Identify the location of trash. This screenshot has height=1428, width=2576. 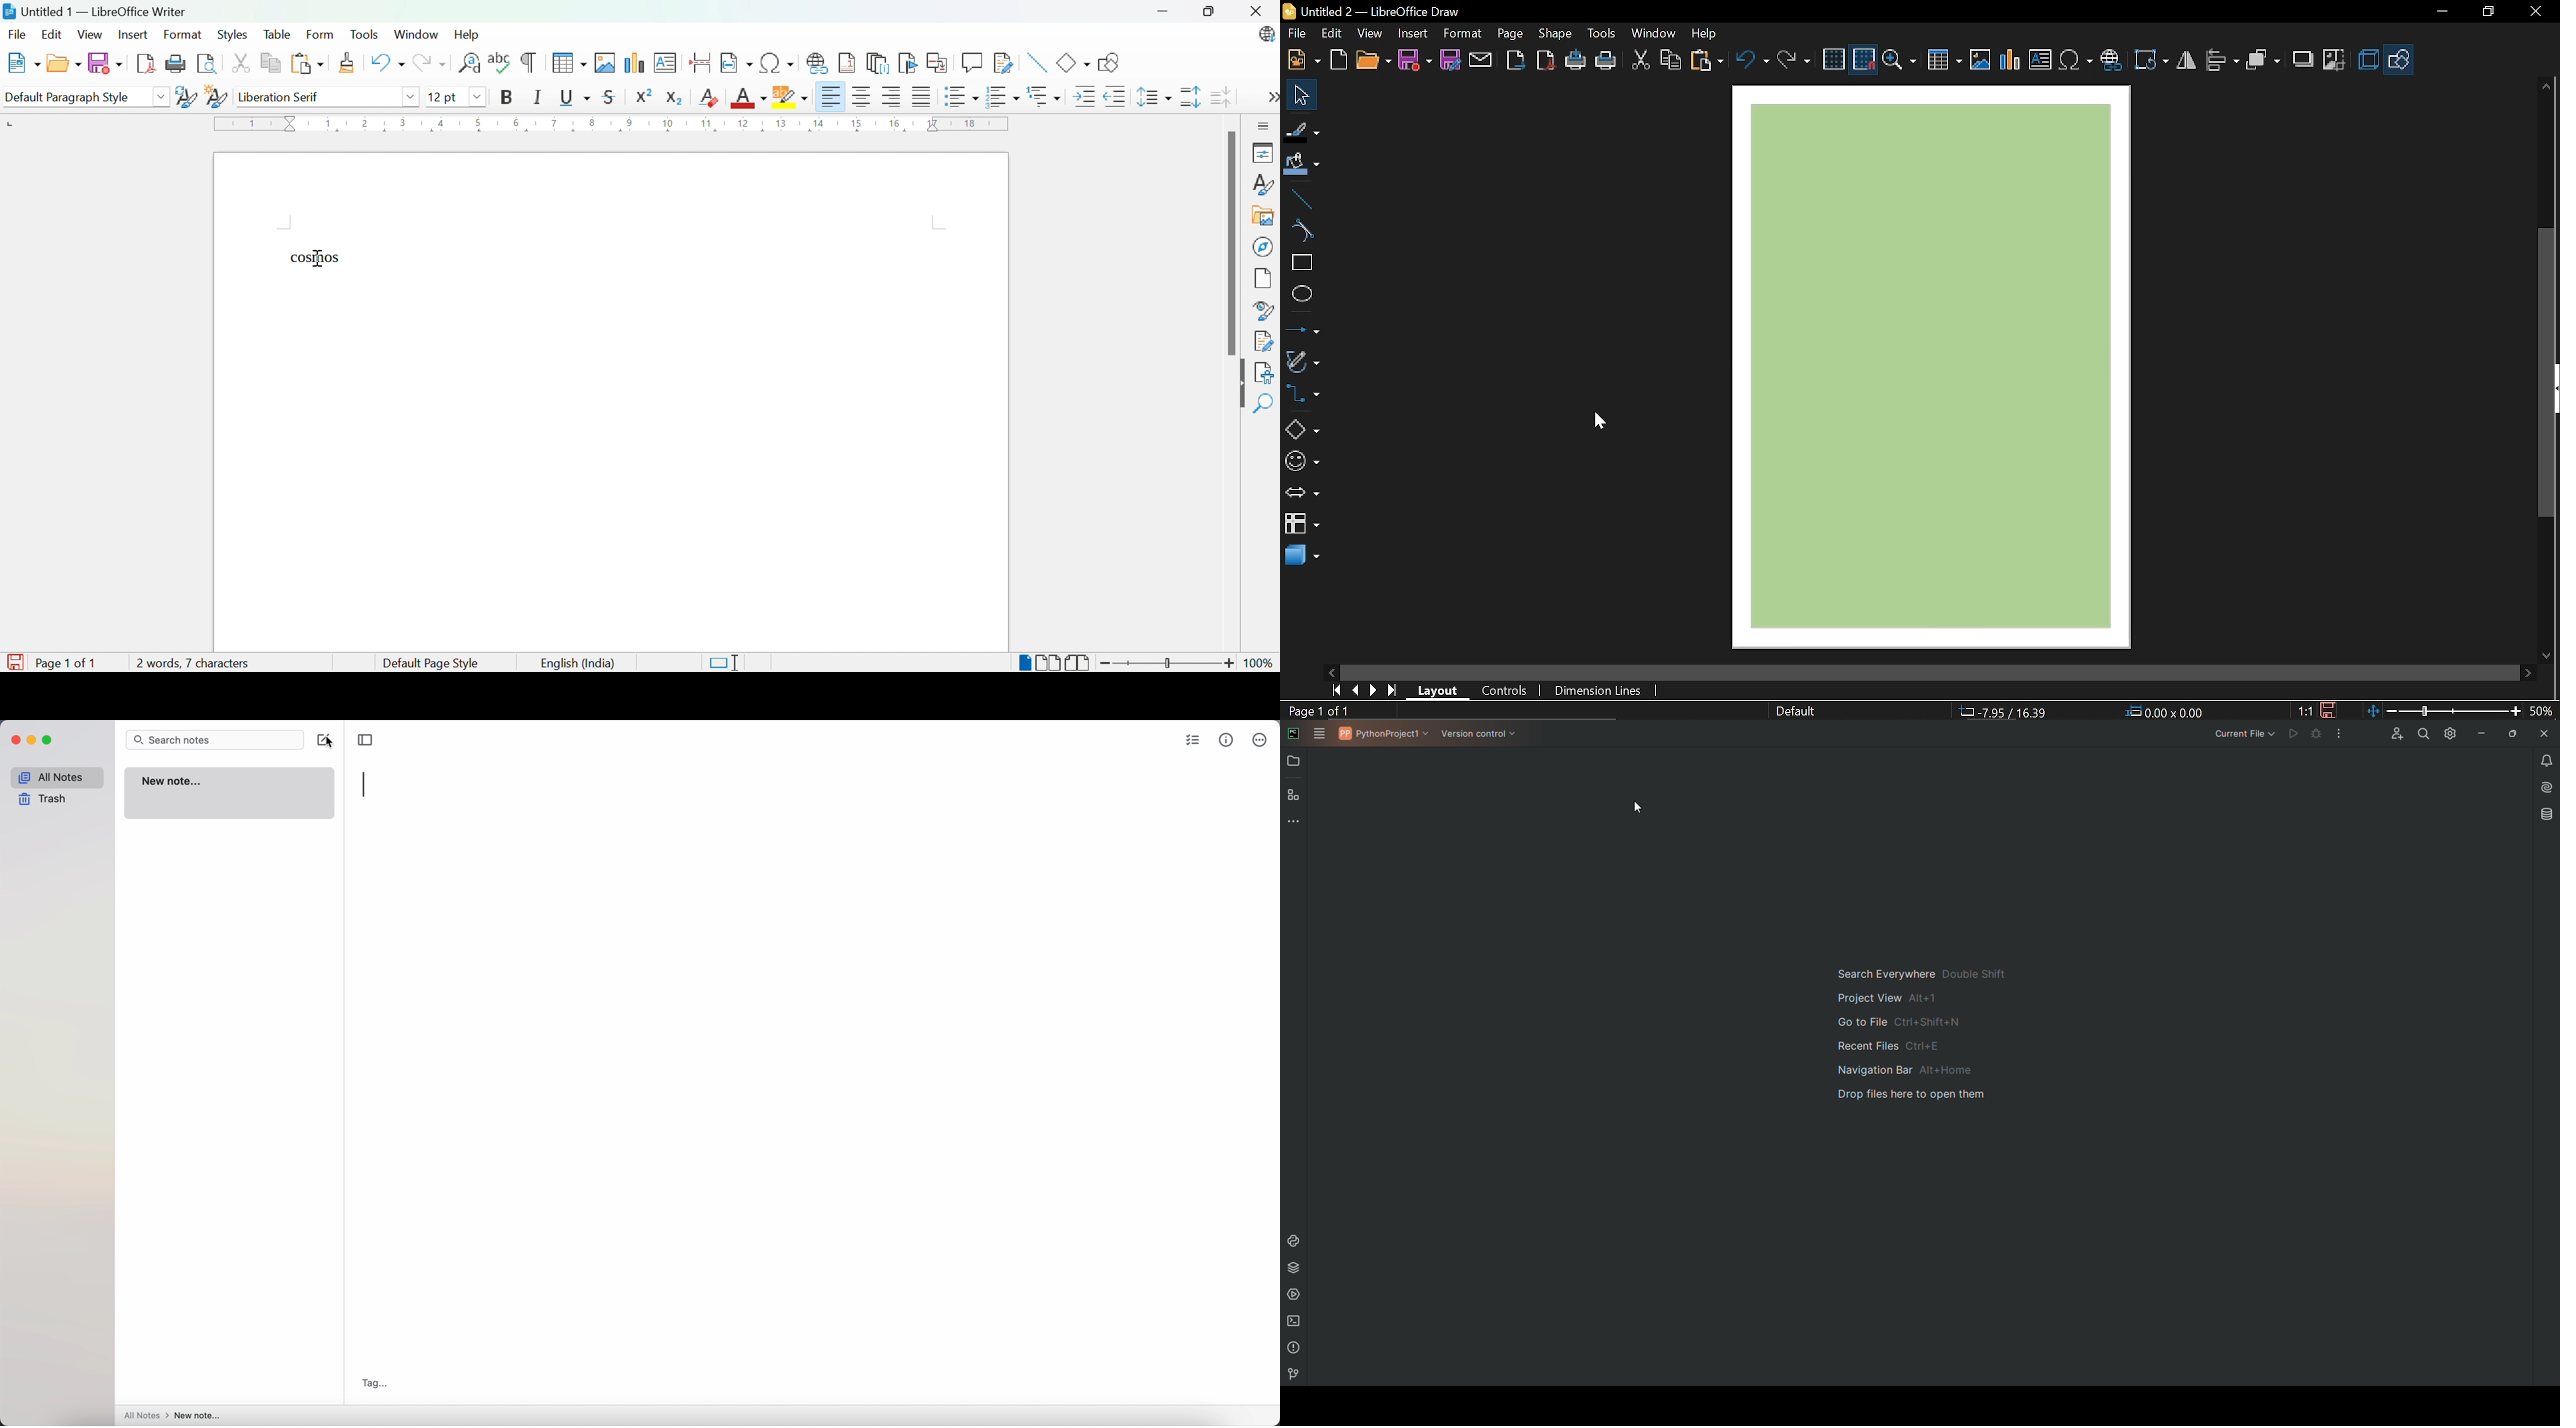
(43, 800).